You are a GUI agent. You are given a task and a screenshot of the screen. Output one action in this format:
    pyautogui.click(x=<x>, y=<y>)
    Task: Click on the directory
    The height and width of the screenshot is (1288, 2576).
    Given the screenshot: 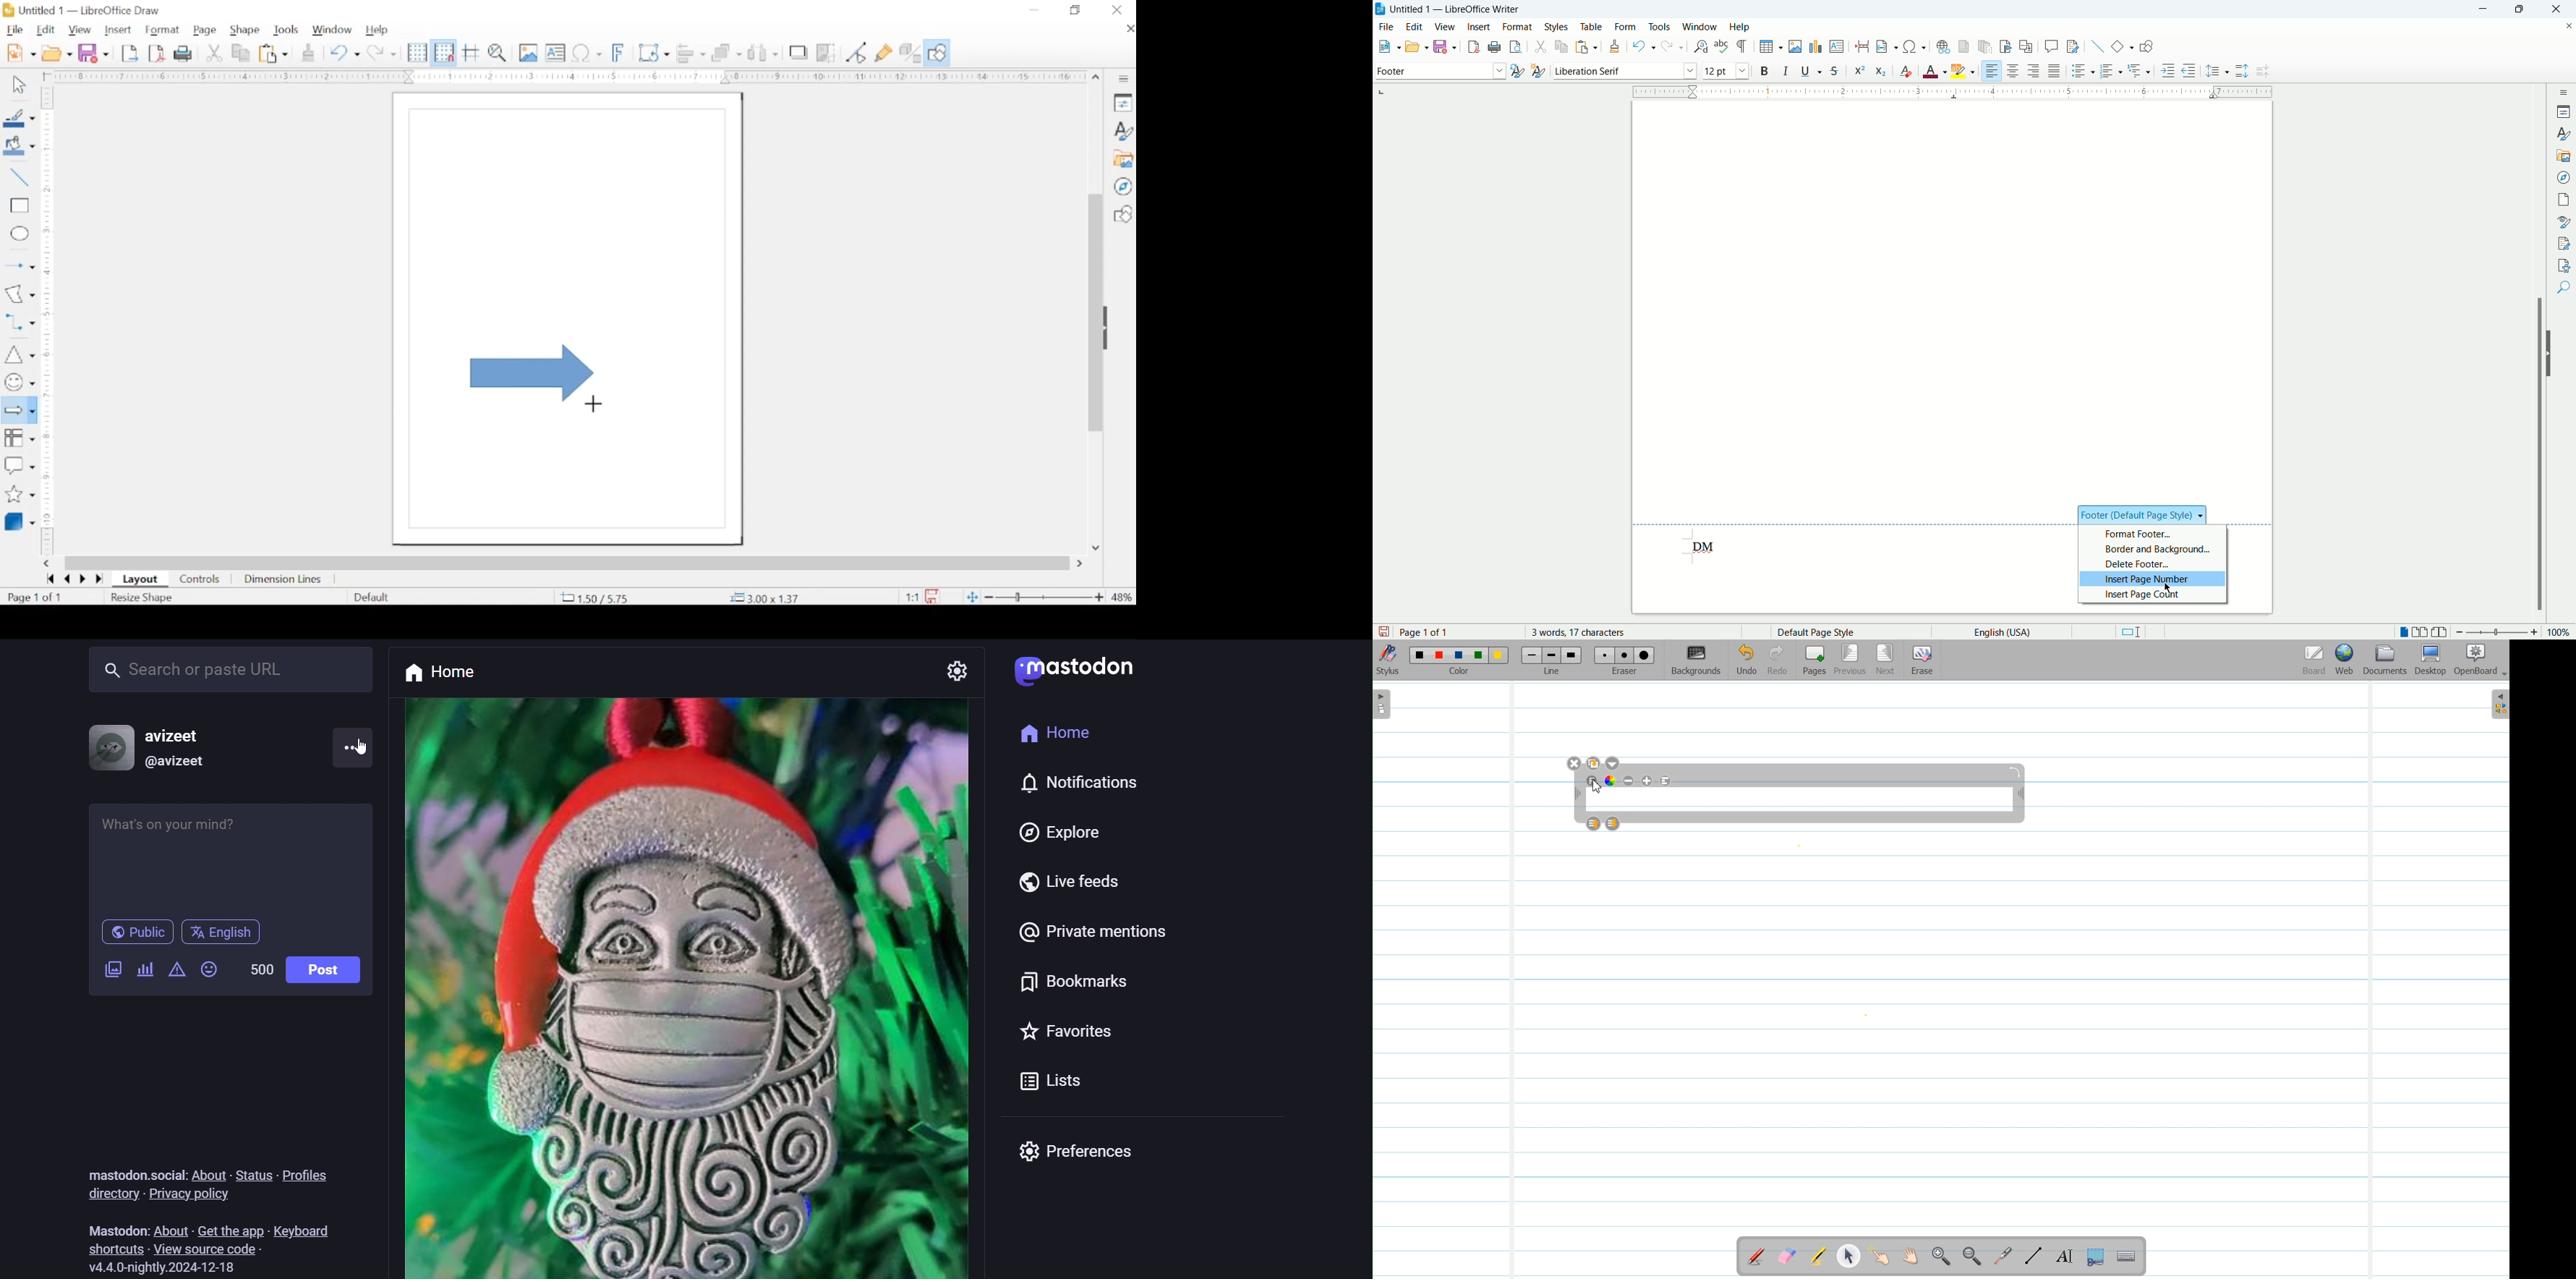 What is the action you would take?
    pyautogui.click(x=109, y=1195)
    